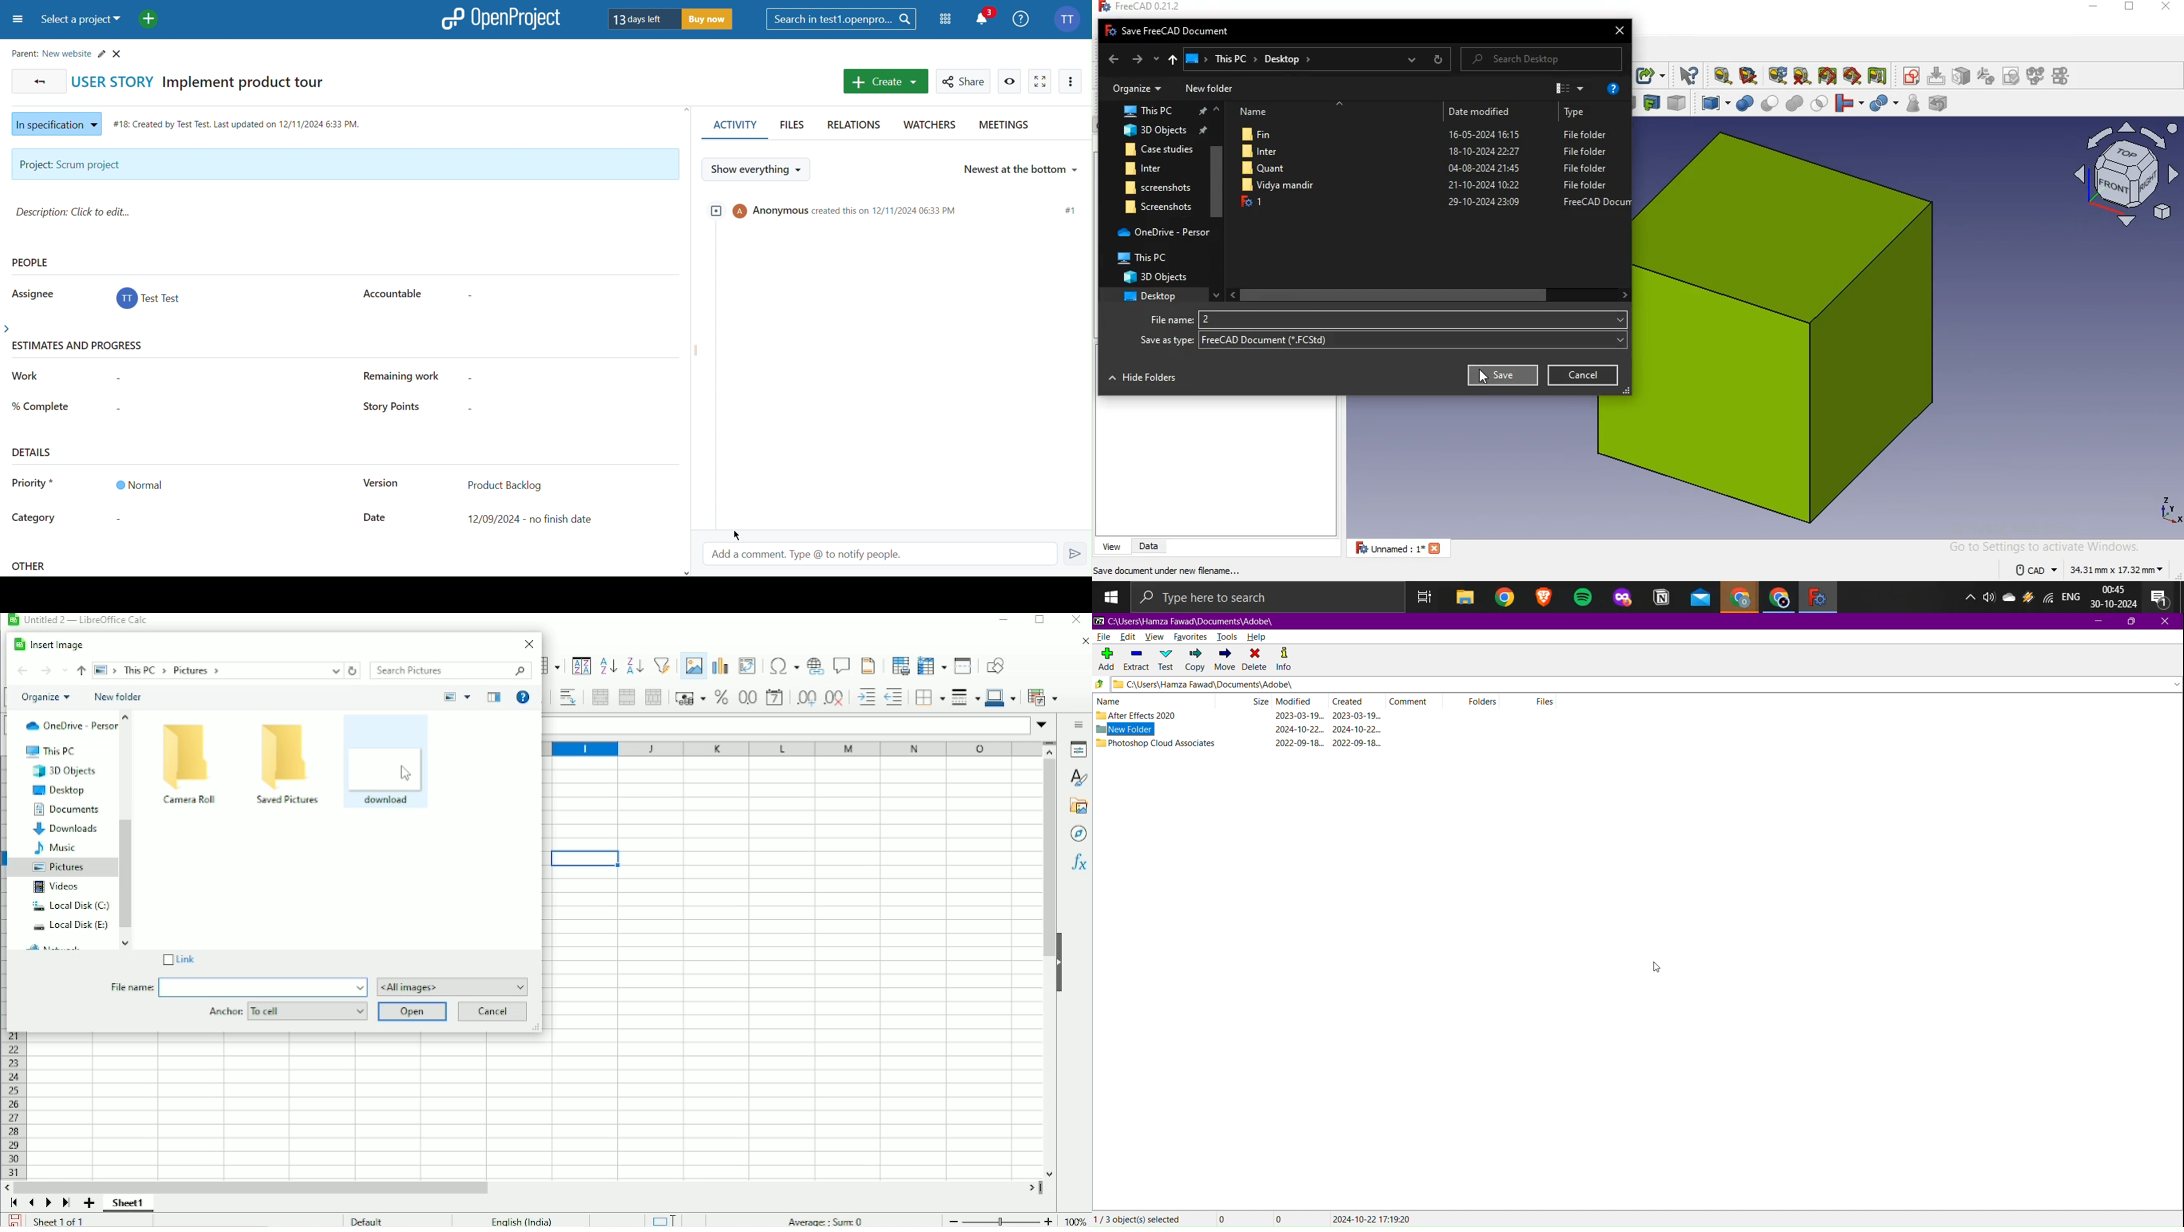 The image size is (2184, 1232). I want to click on Conditional, so click(1042, 697).